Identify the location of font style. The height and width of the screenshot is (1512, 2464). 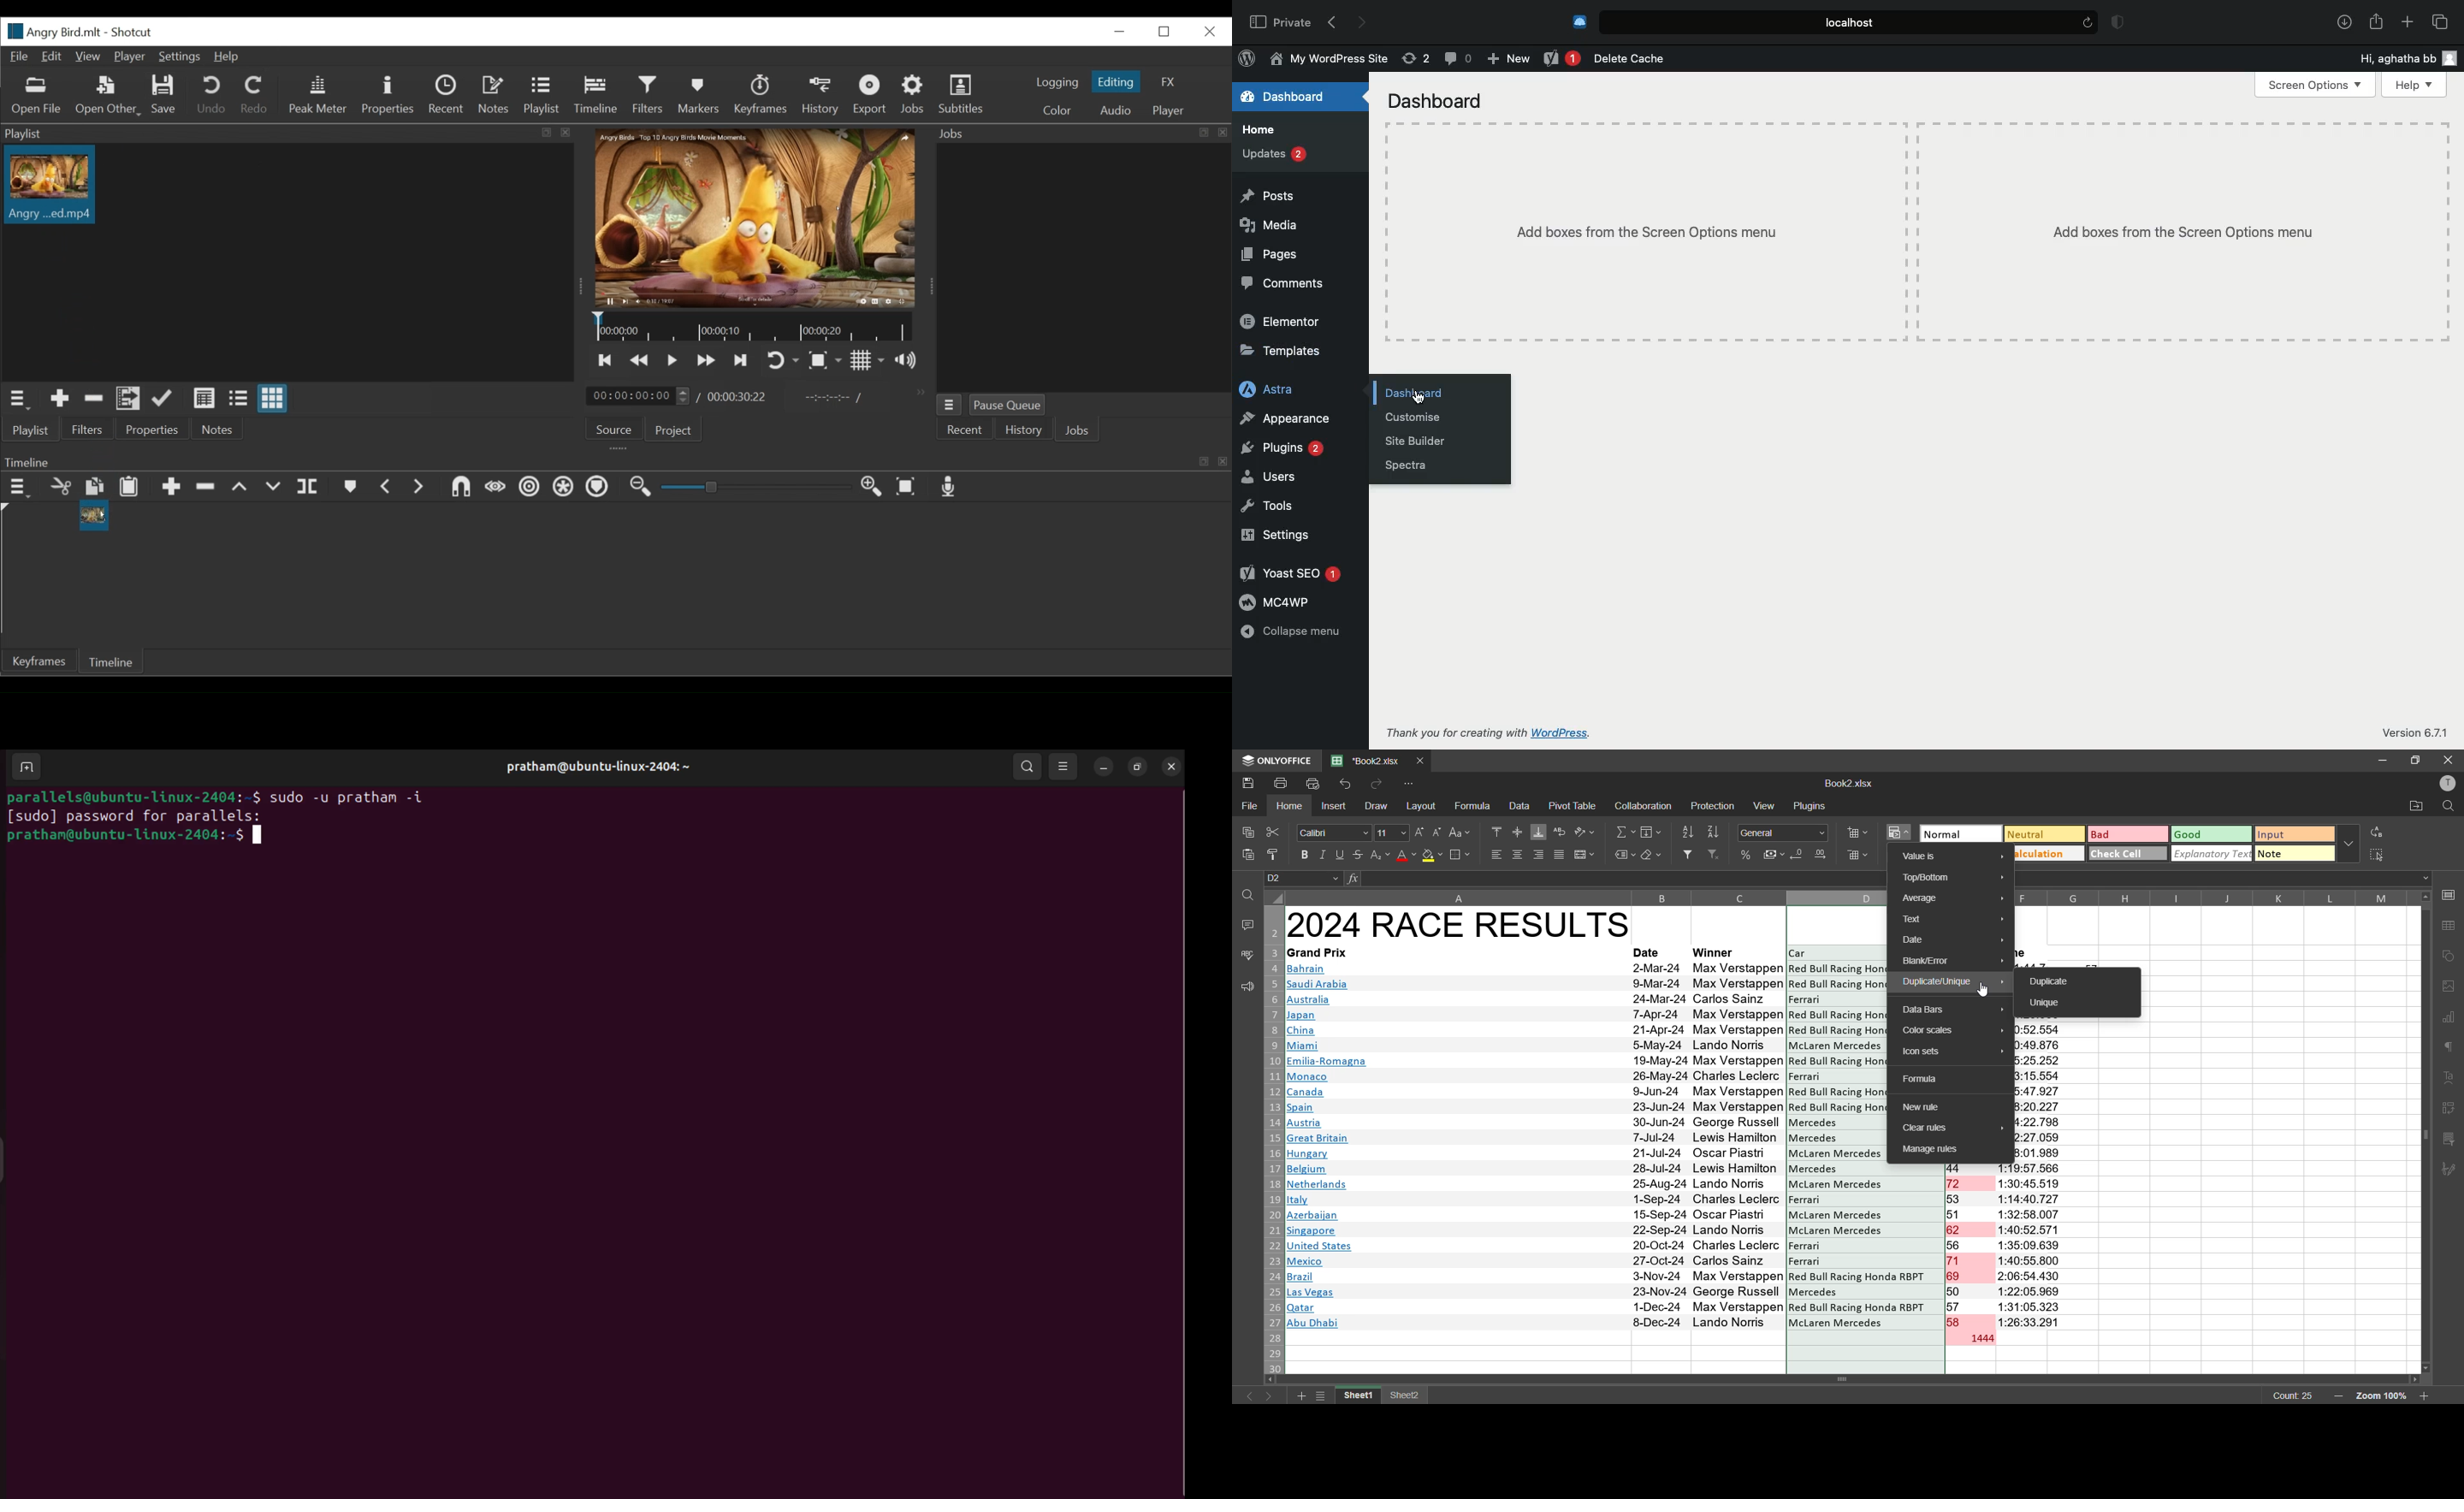
(1335, 833).